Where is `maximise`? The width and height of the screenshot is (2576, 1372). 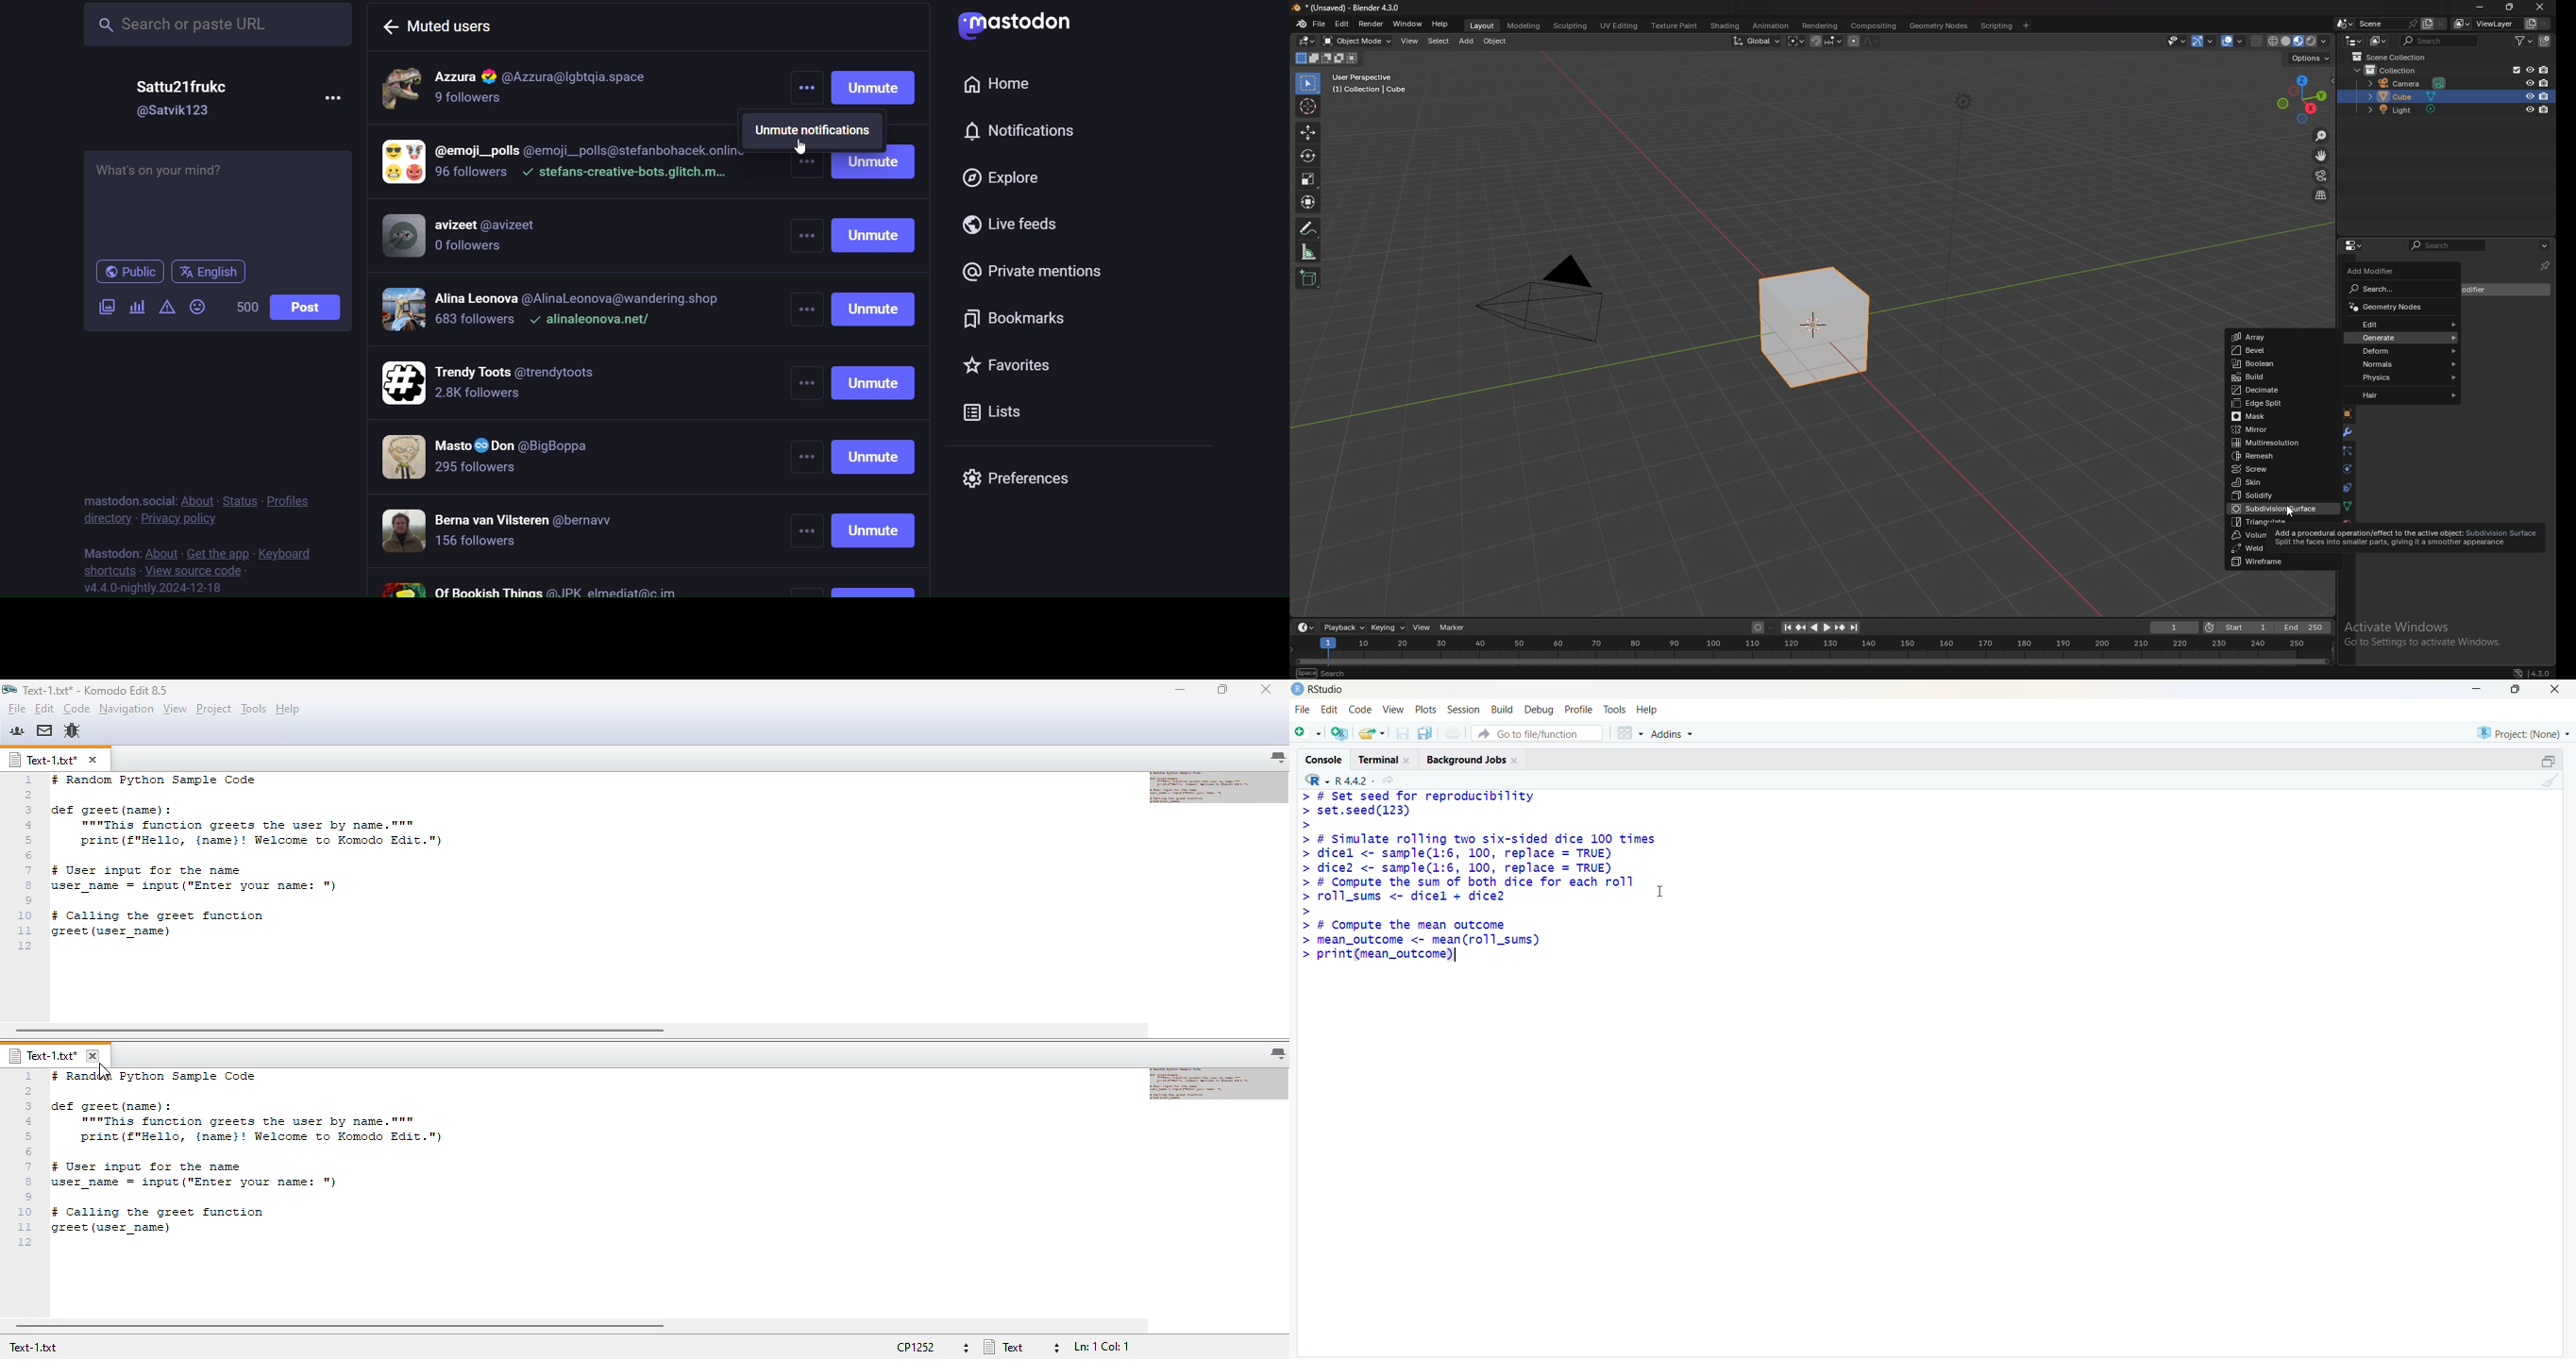 maximise is located at coordinates (2519, 689).